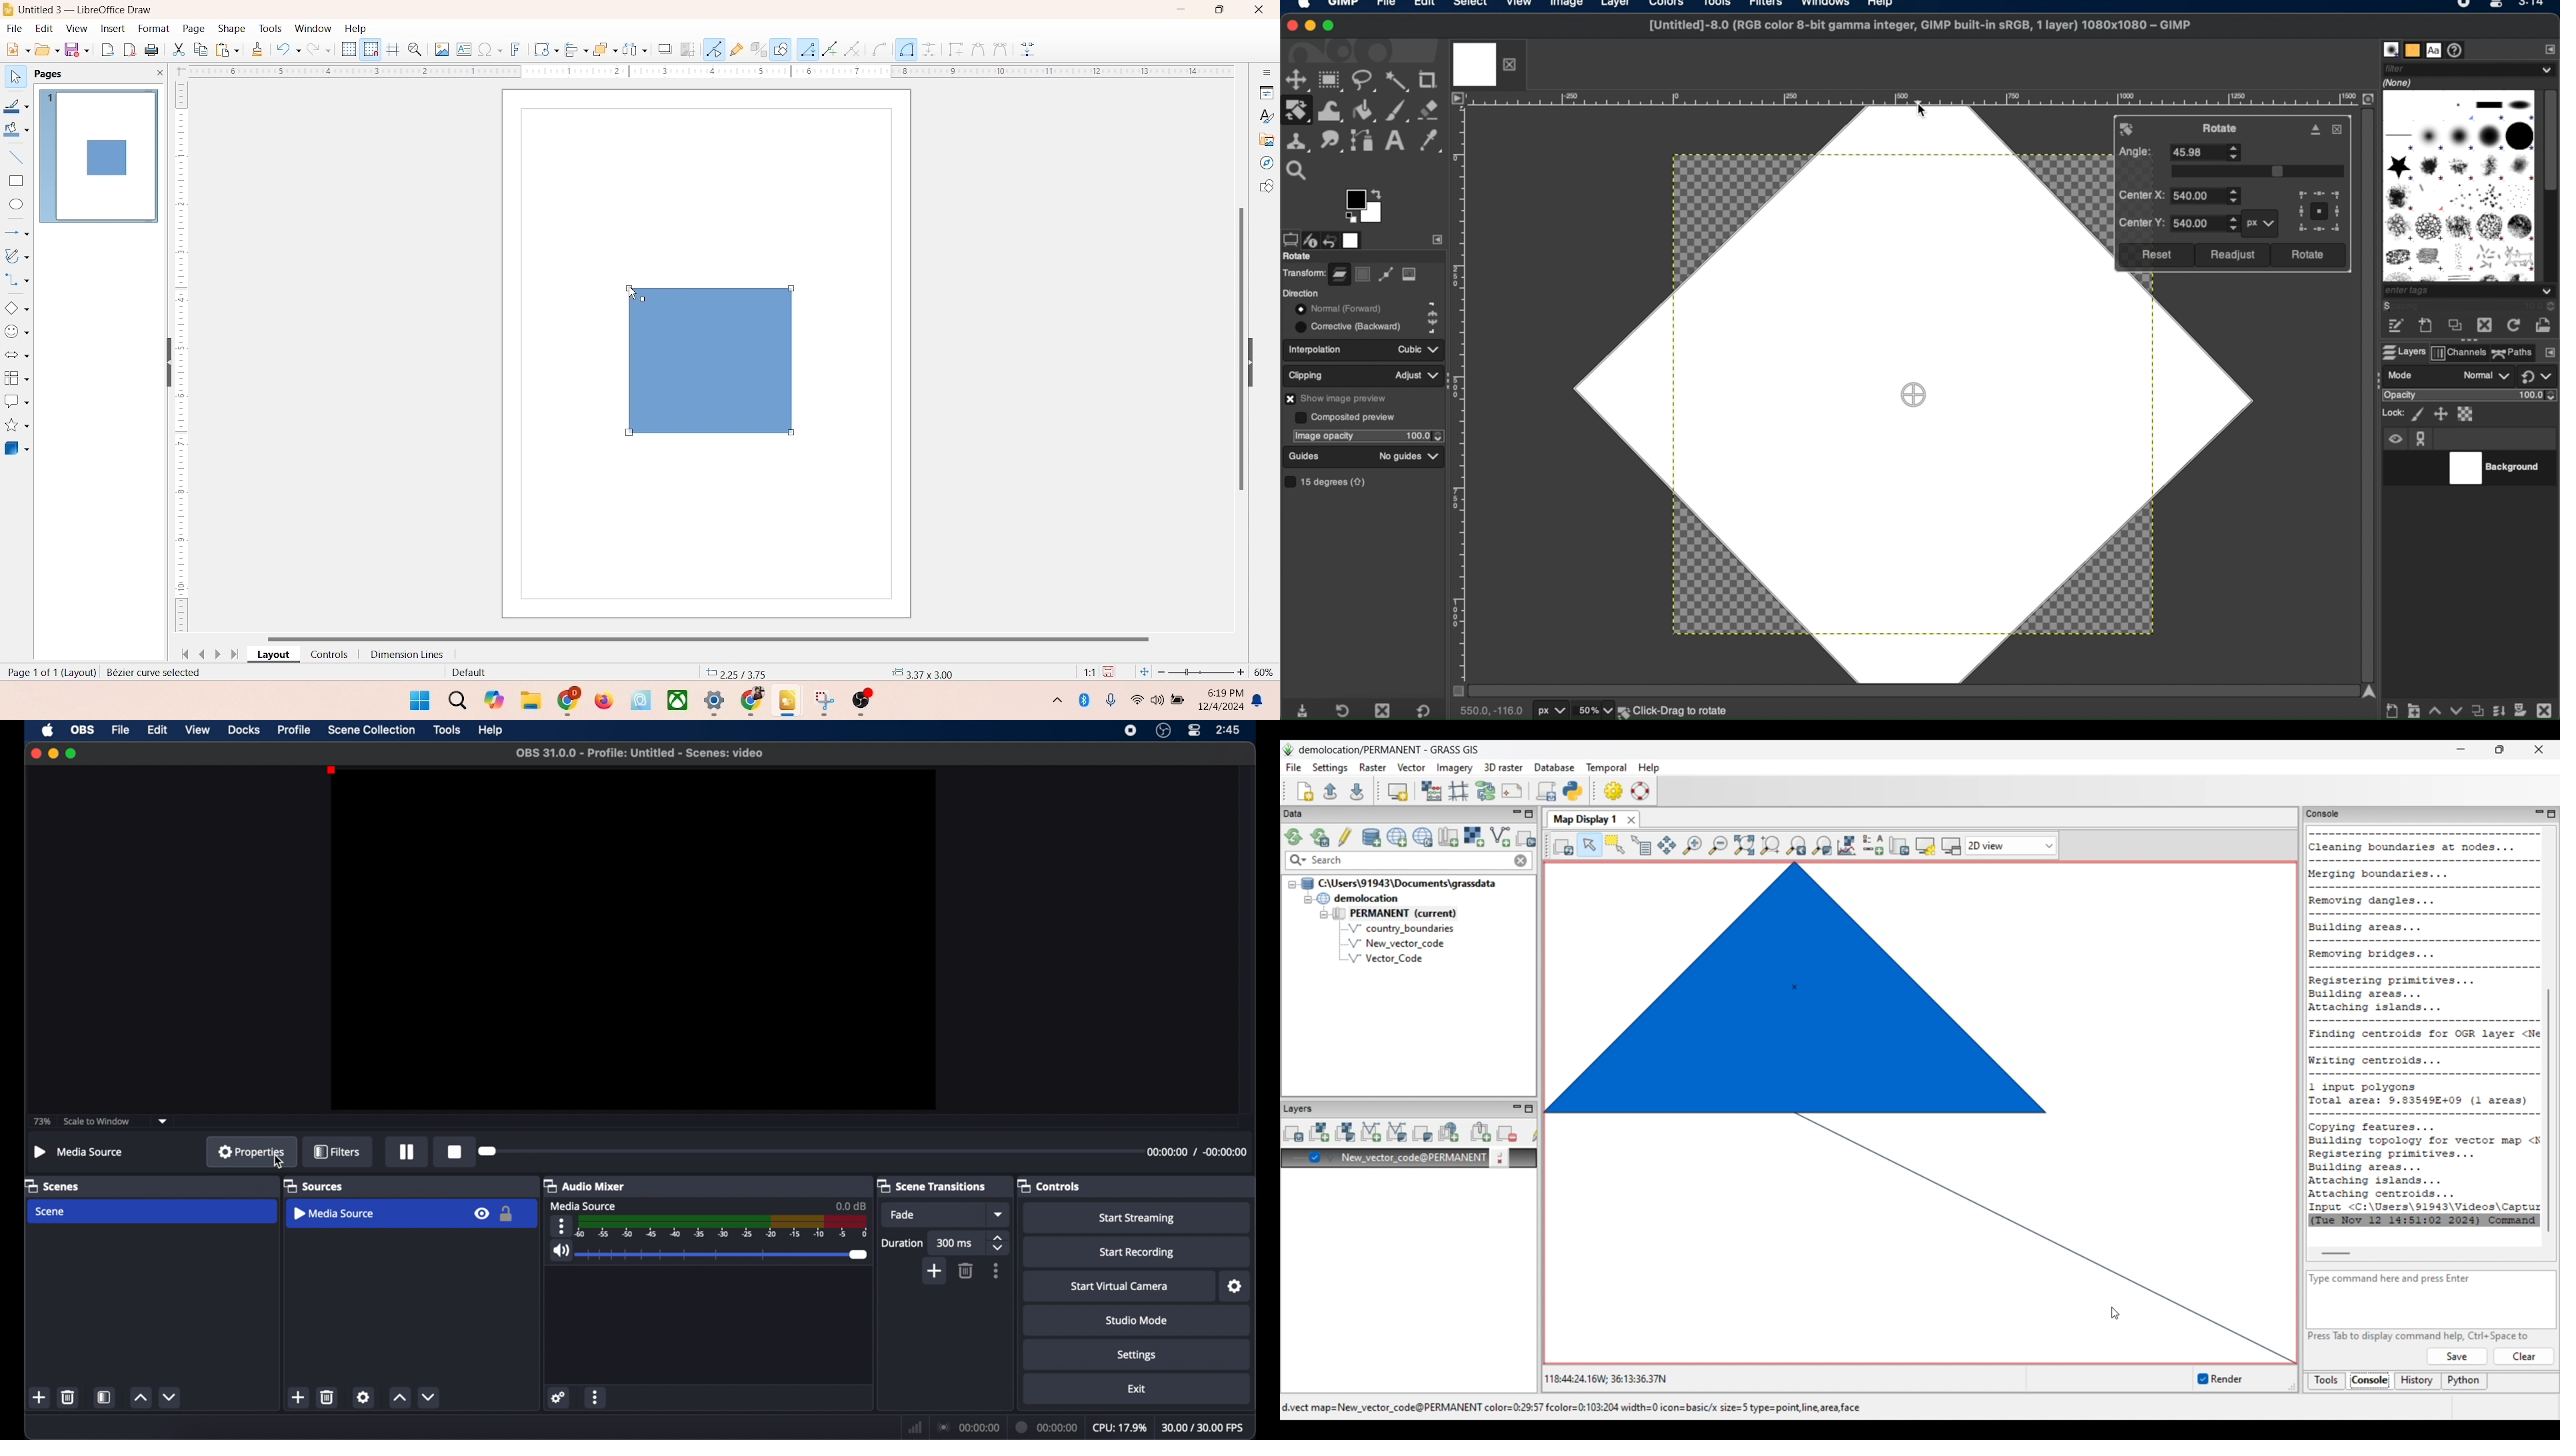 This screenshot has height=1456, width=2576. Describe the element at coordinates (1261, 701) in the screenshot. I see `notification` at that location.